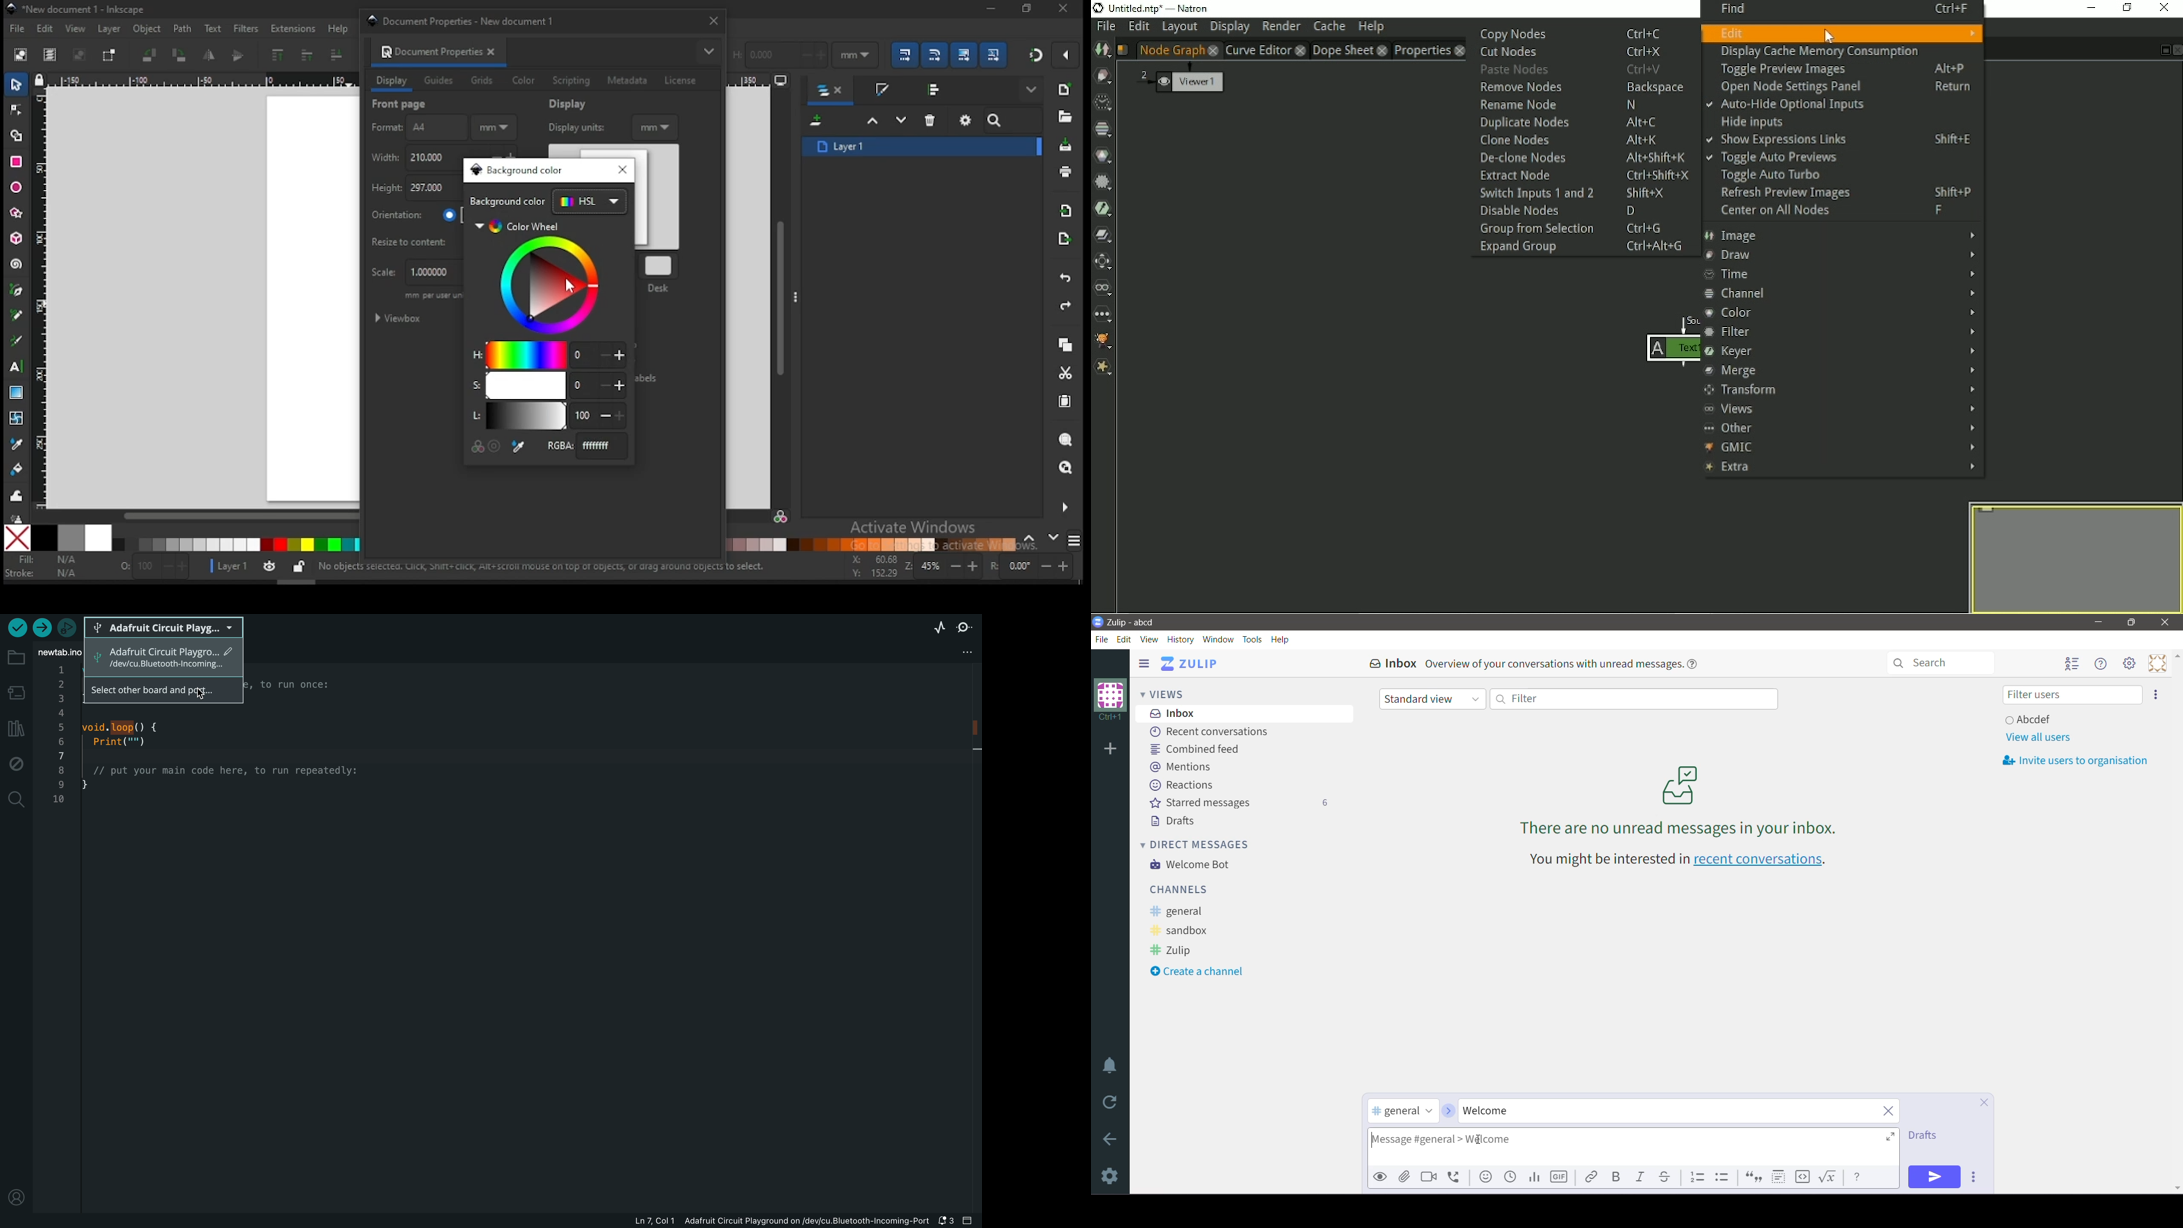  I want to click on Cancel Compose, so click(1984, 1104).